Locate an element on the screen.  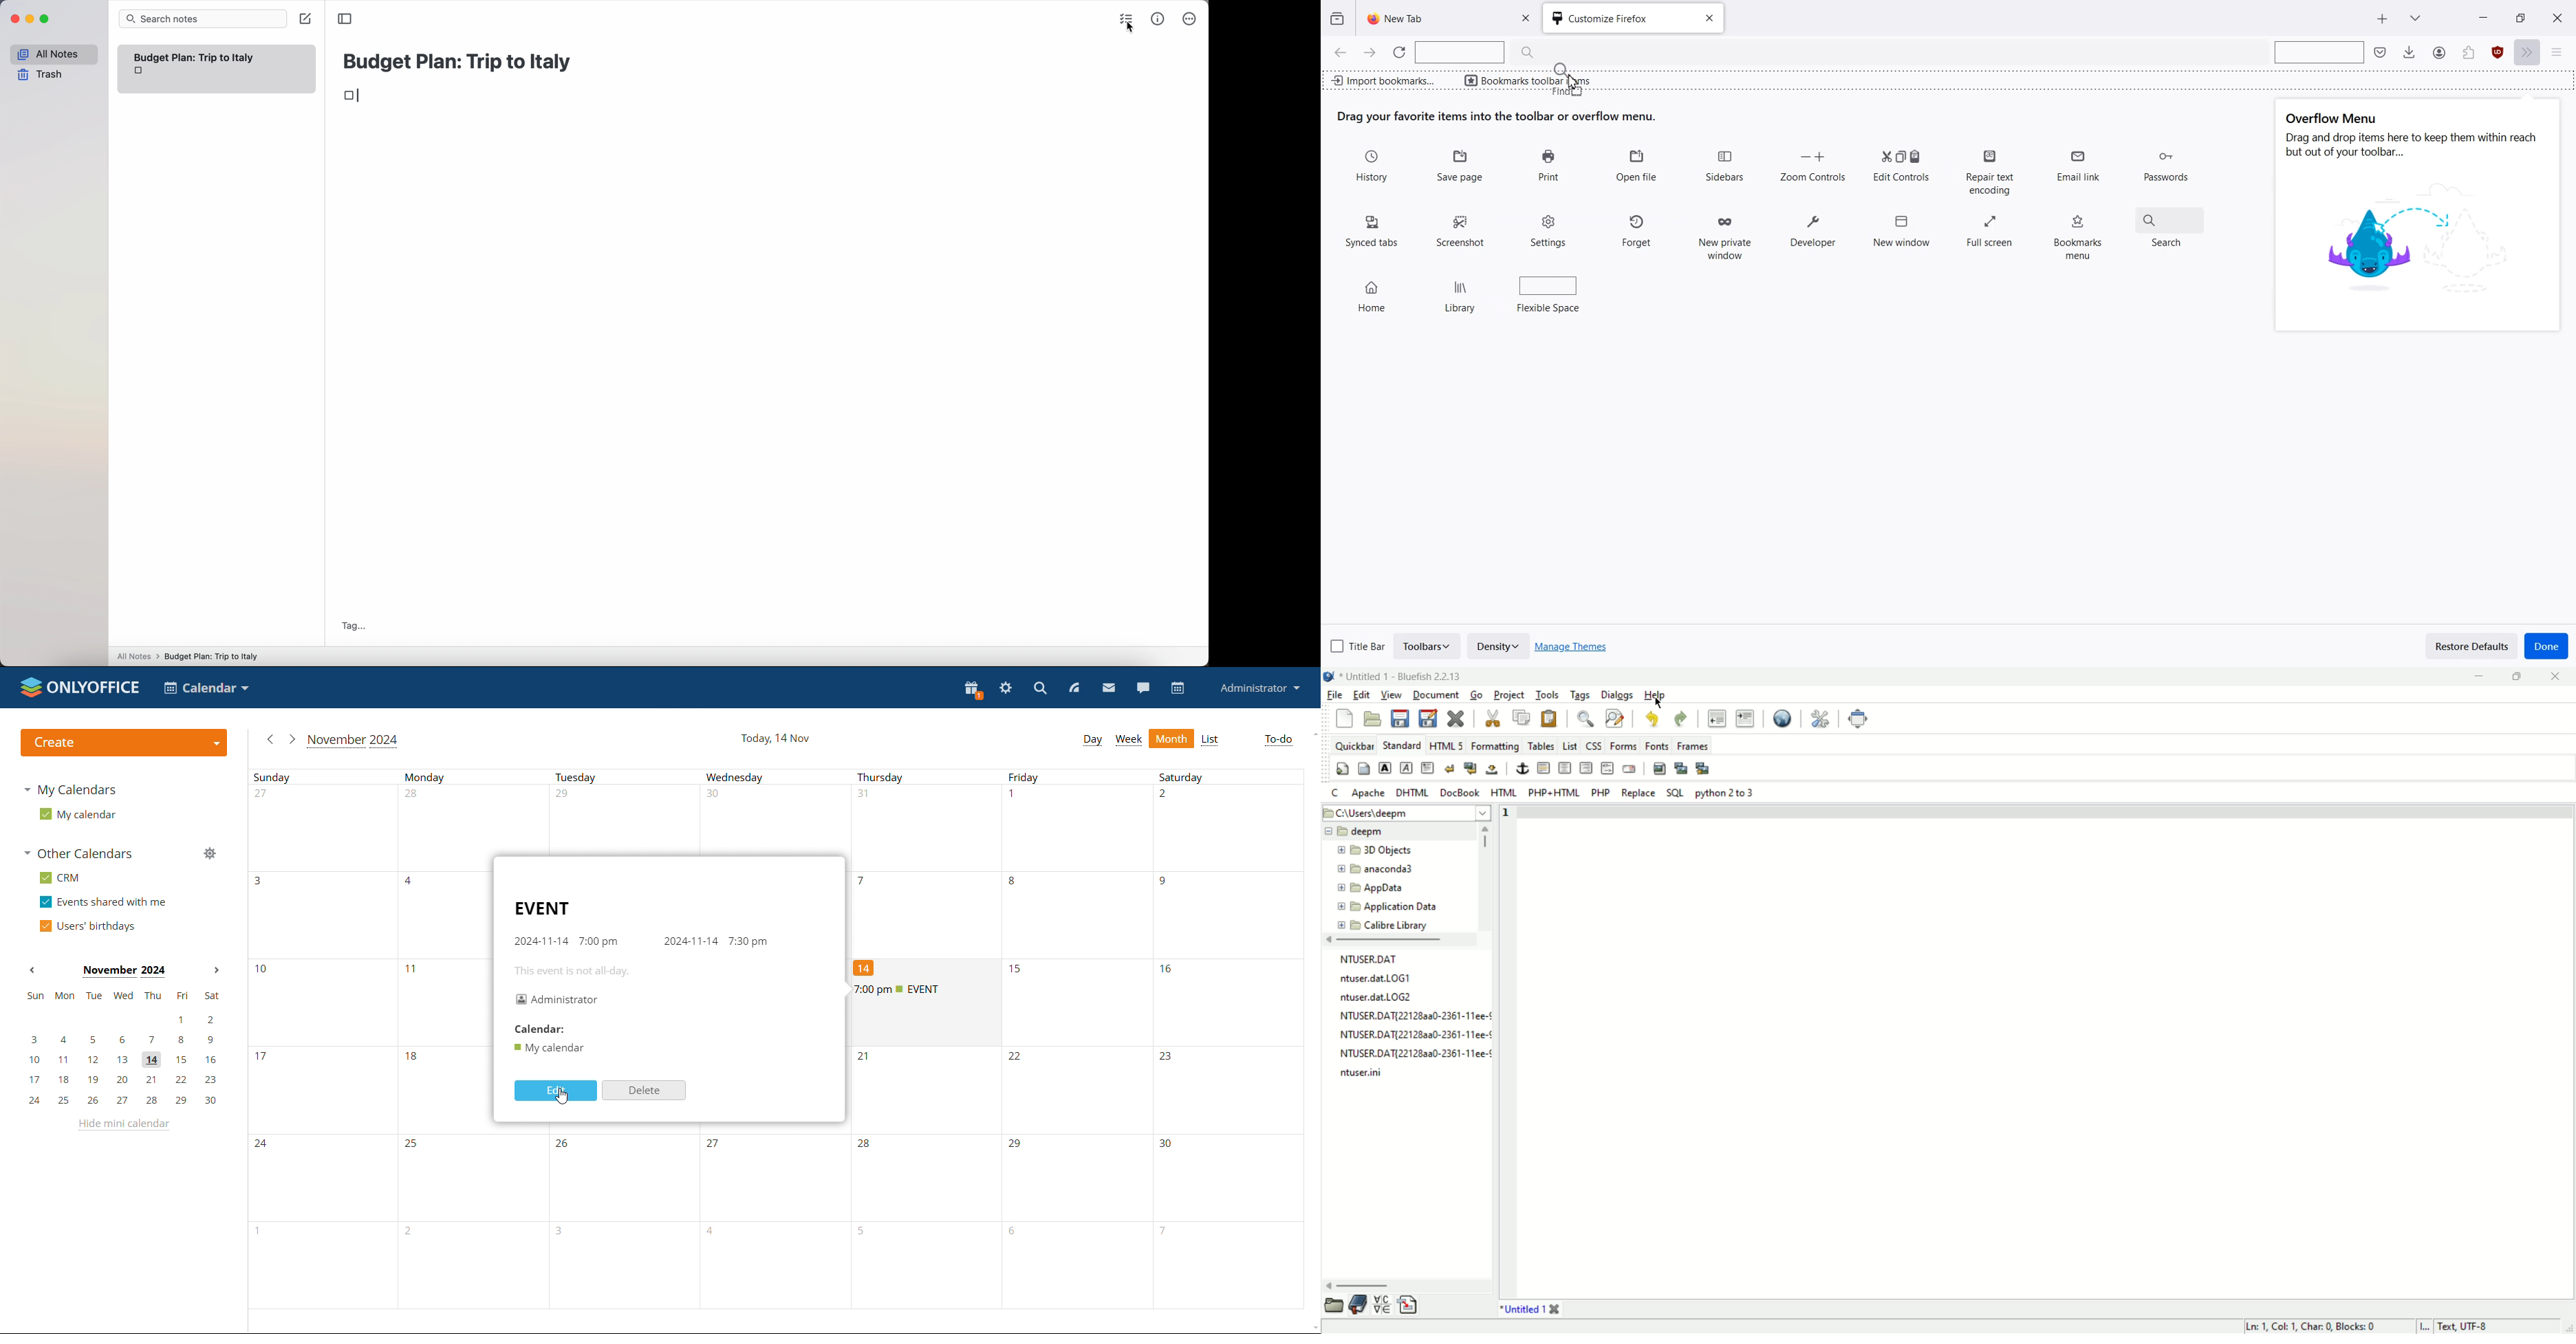
break and clear is located at coordinates (1471, 768).